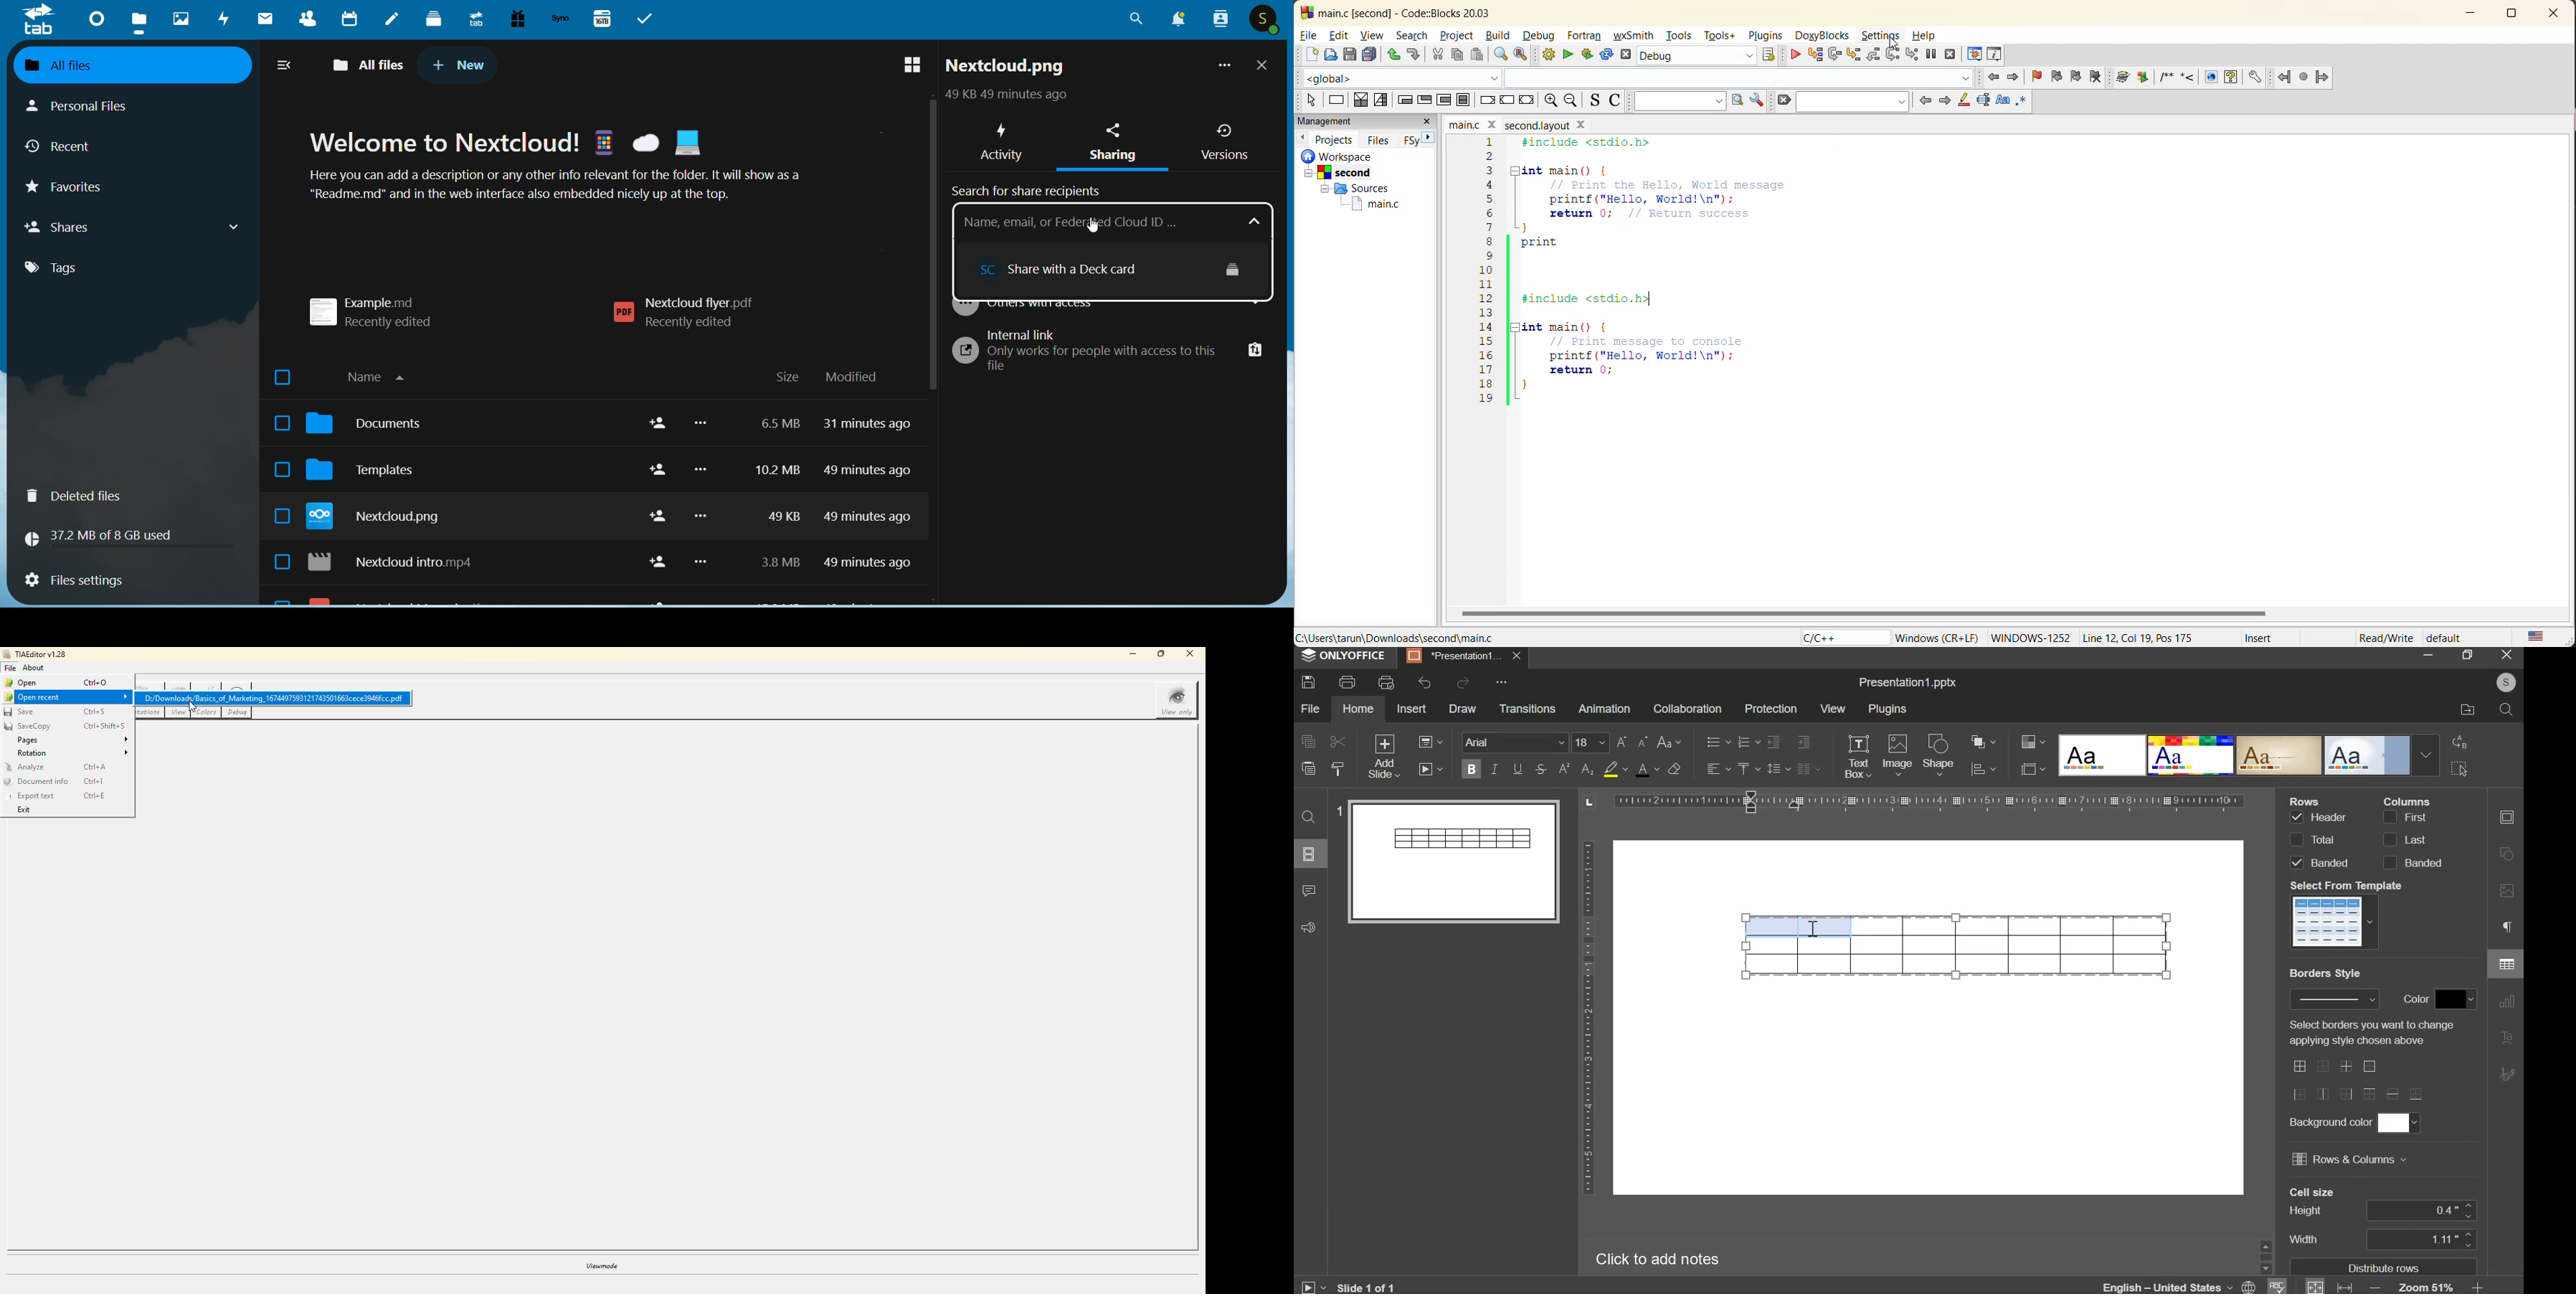  What do you see at coordinates (96, 682) in the screenshot?
I see `ctrl+o` at bounding box center [96, 682].